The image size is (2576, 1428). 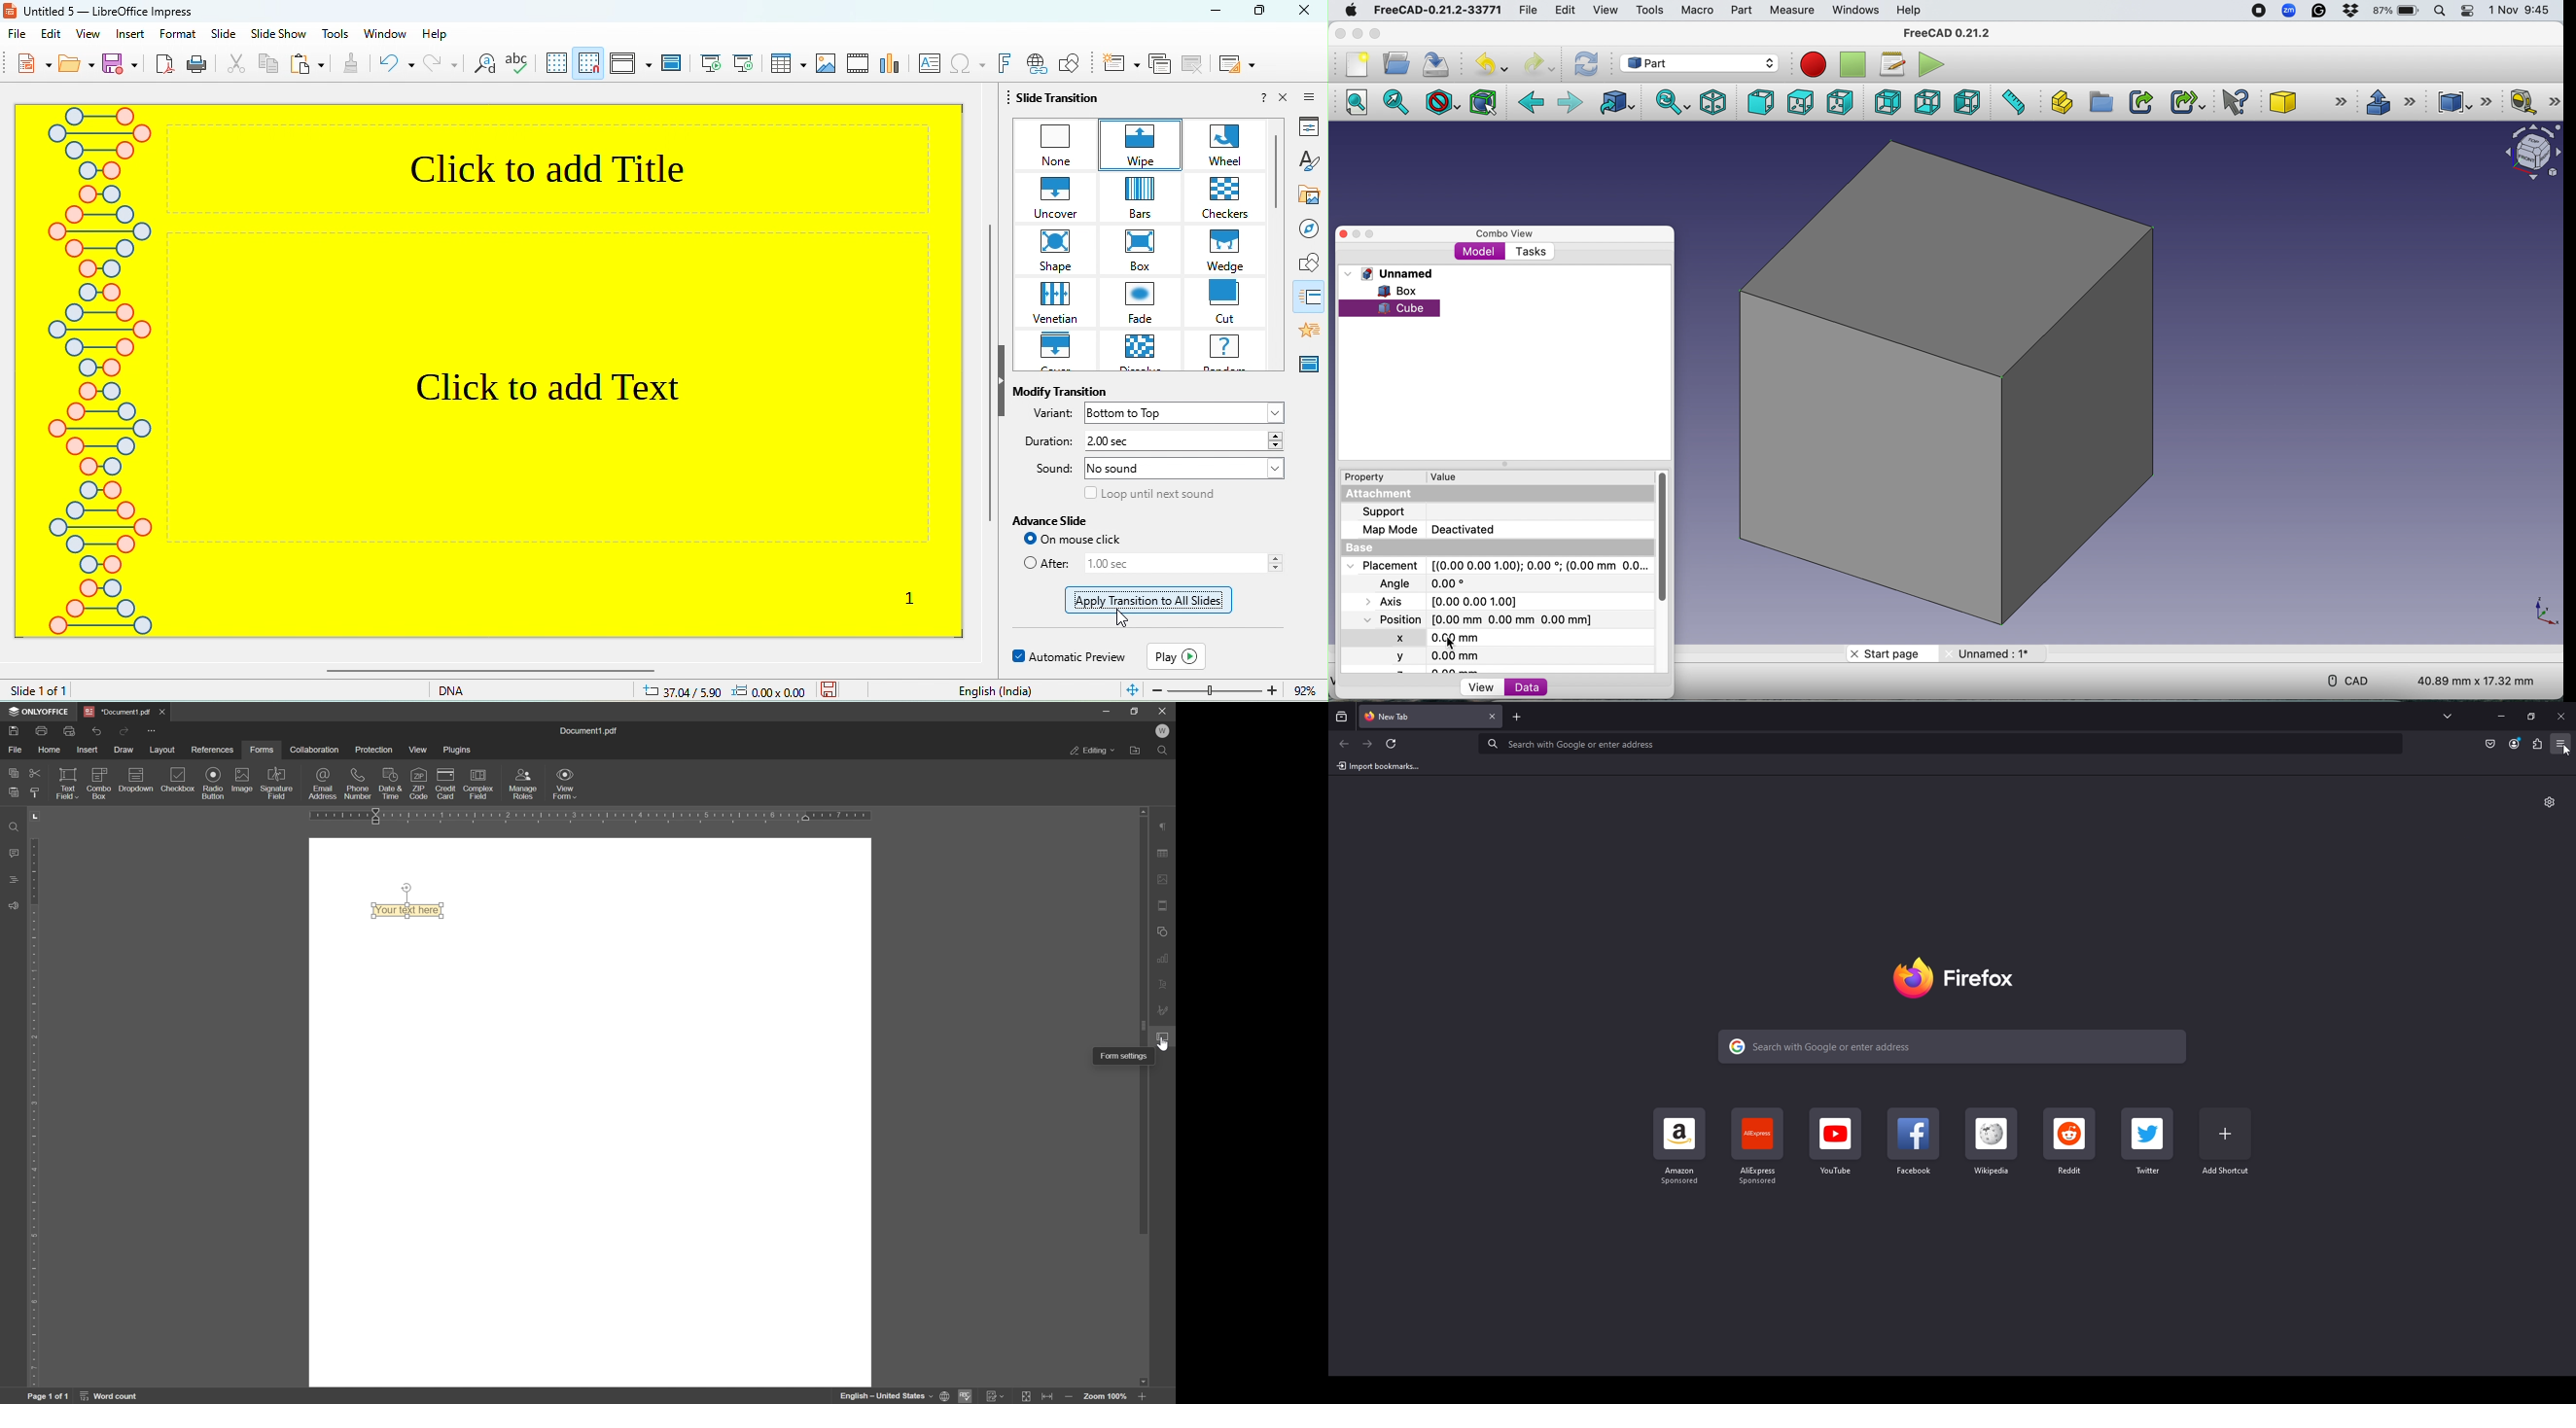 I want to click on copy, so click(x=12, y=774).